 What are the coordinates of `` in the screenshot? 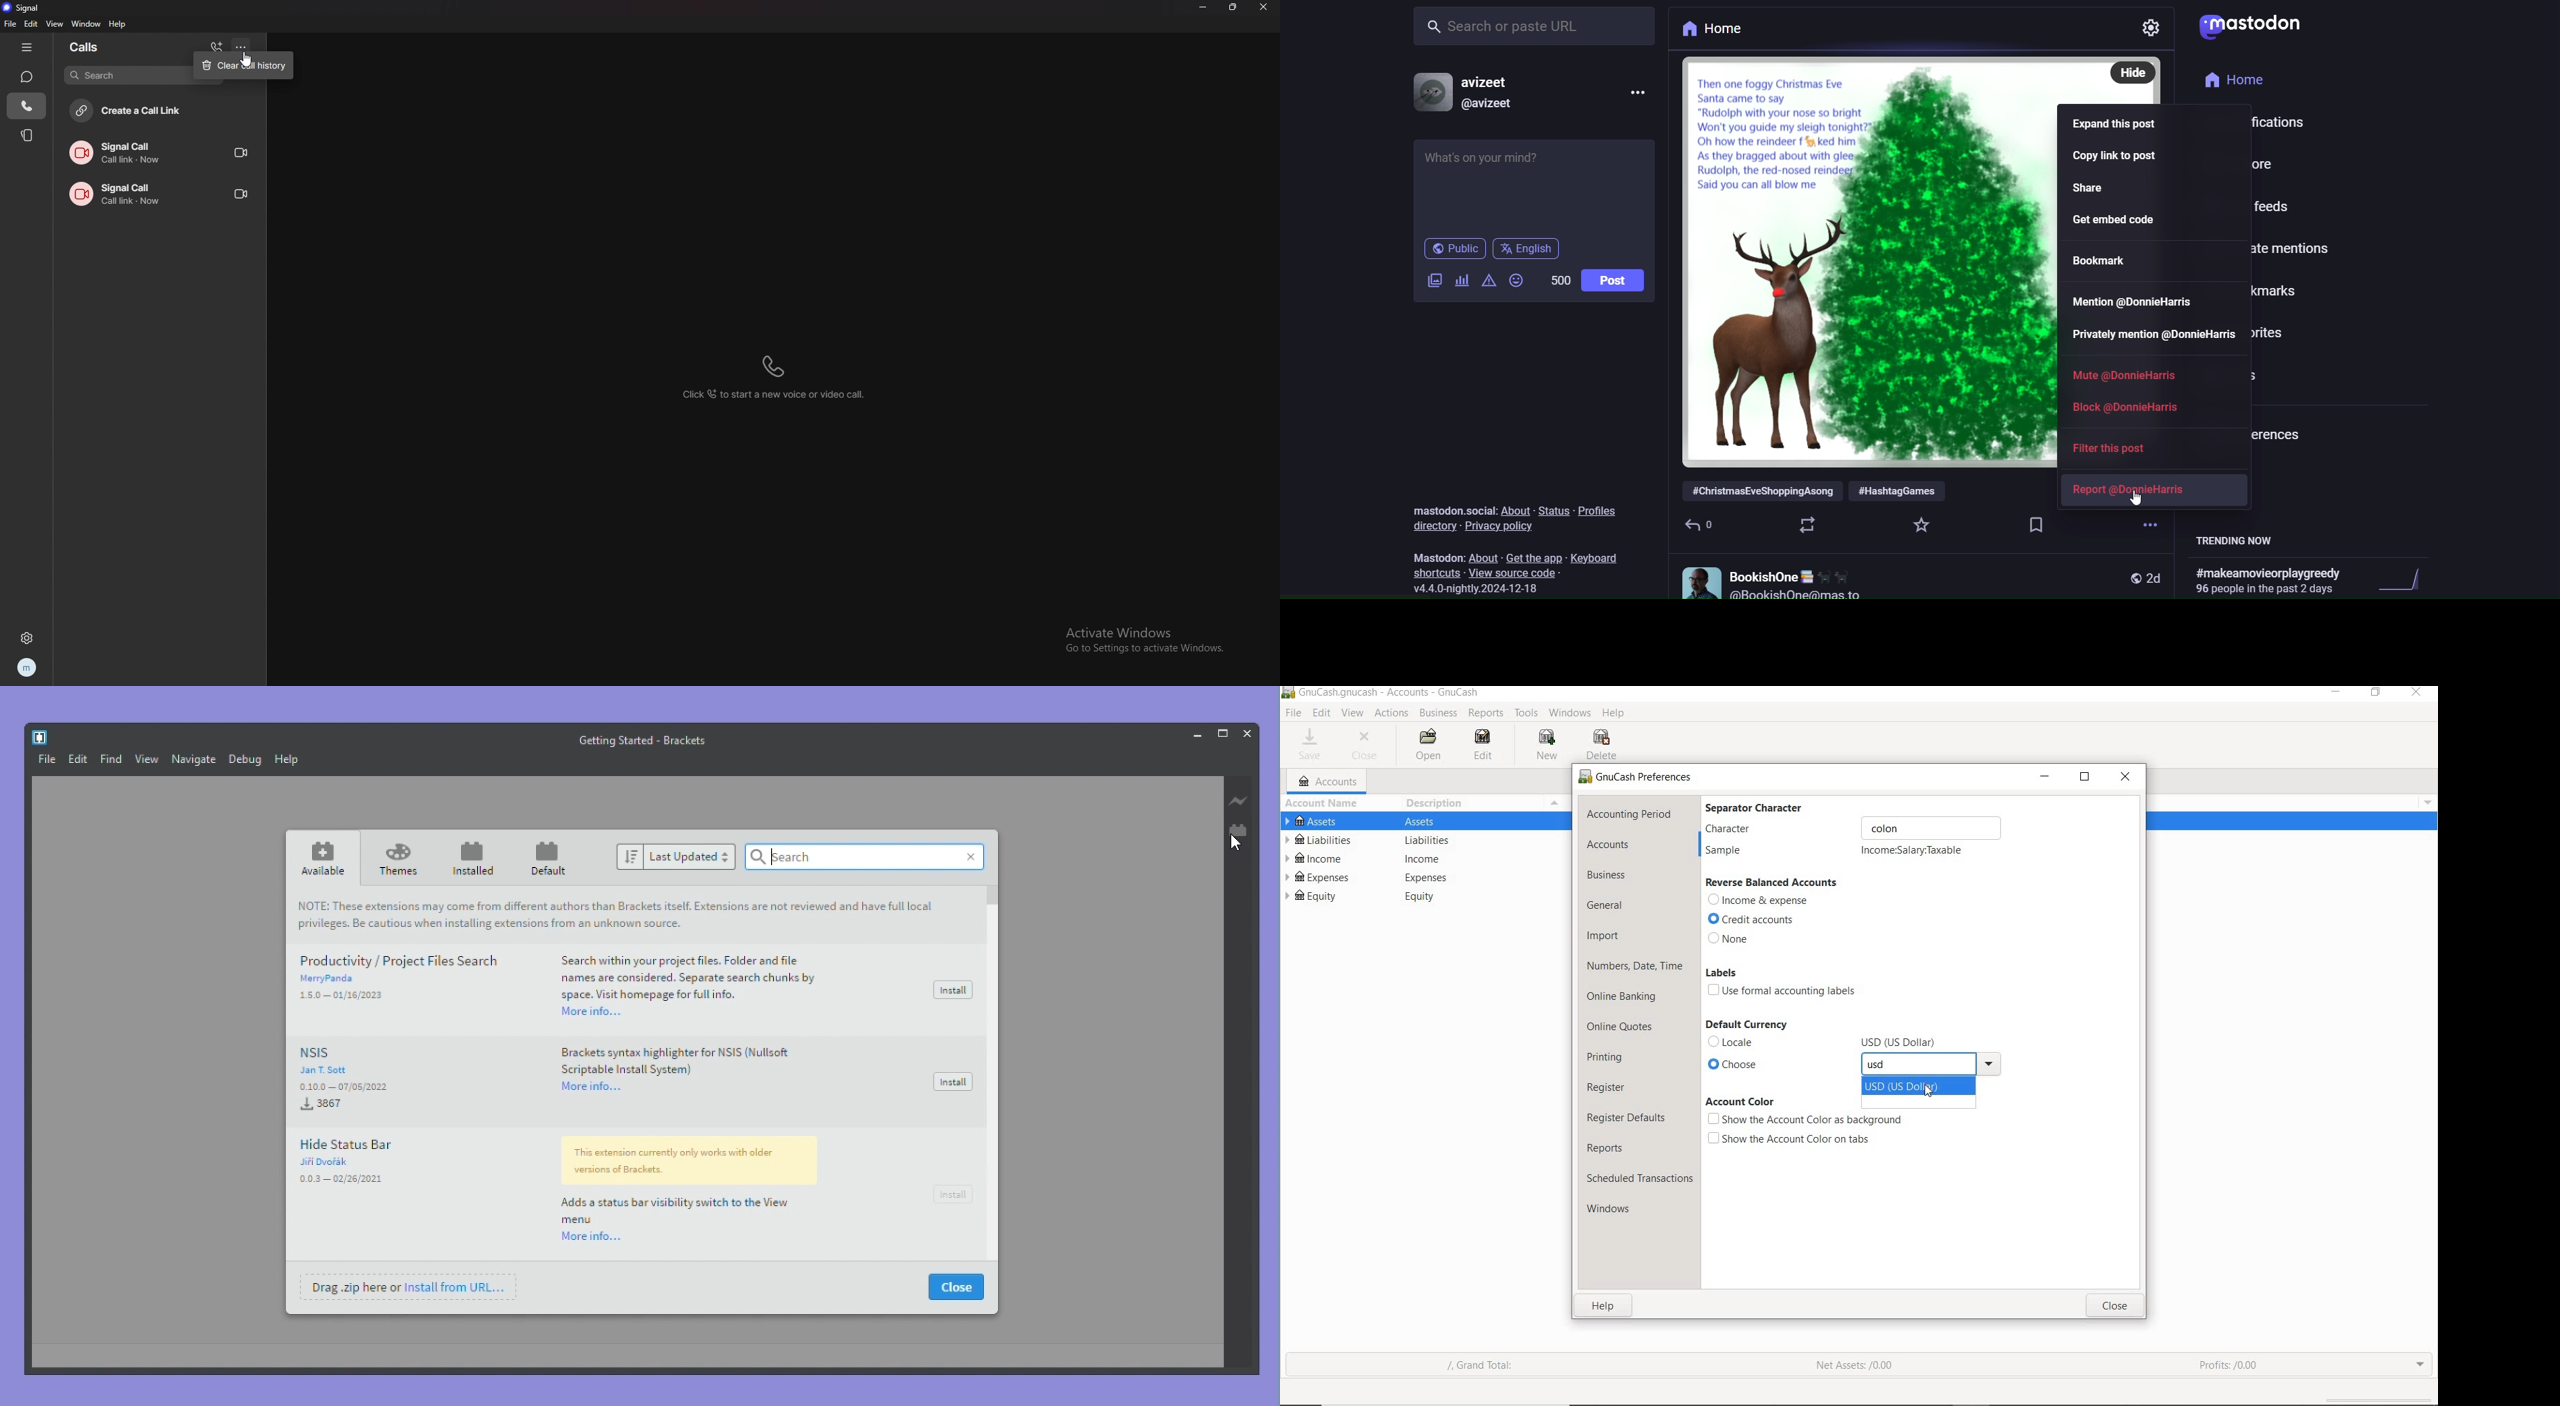 It's located at (47, 760).